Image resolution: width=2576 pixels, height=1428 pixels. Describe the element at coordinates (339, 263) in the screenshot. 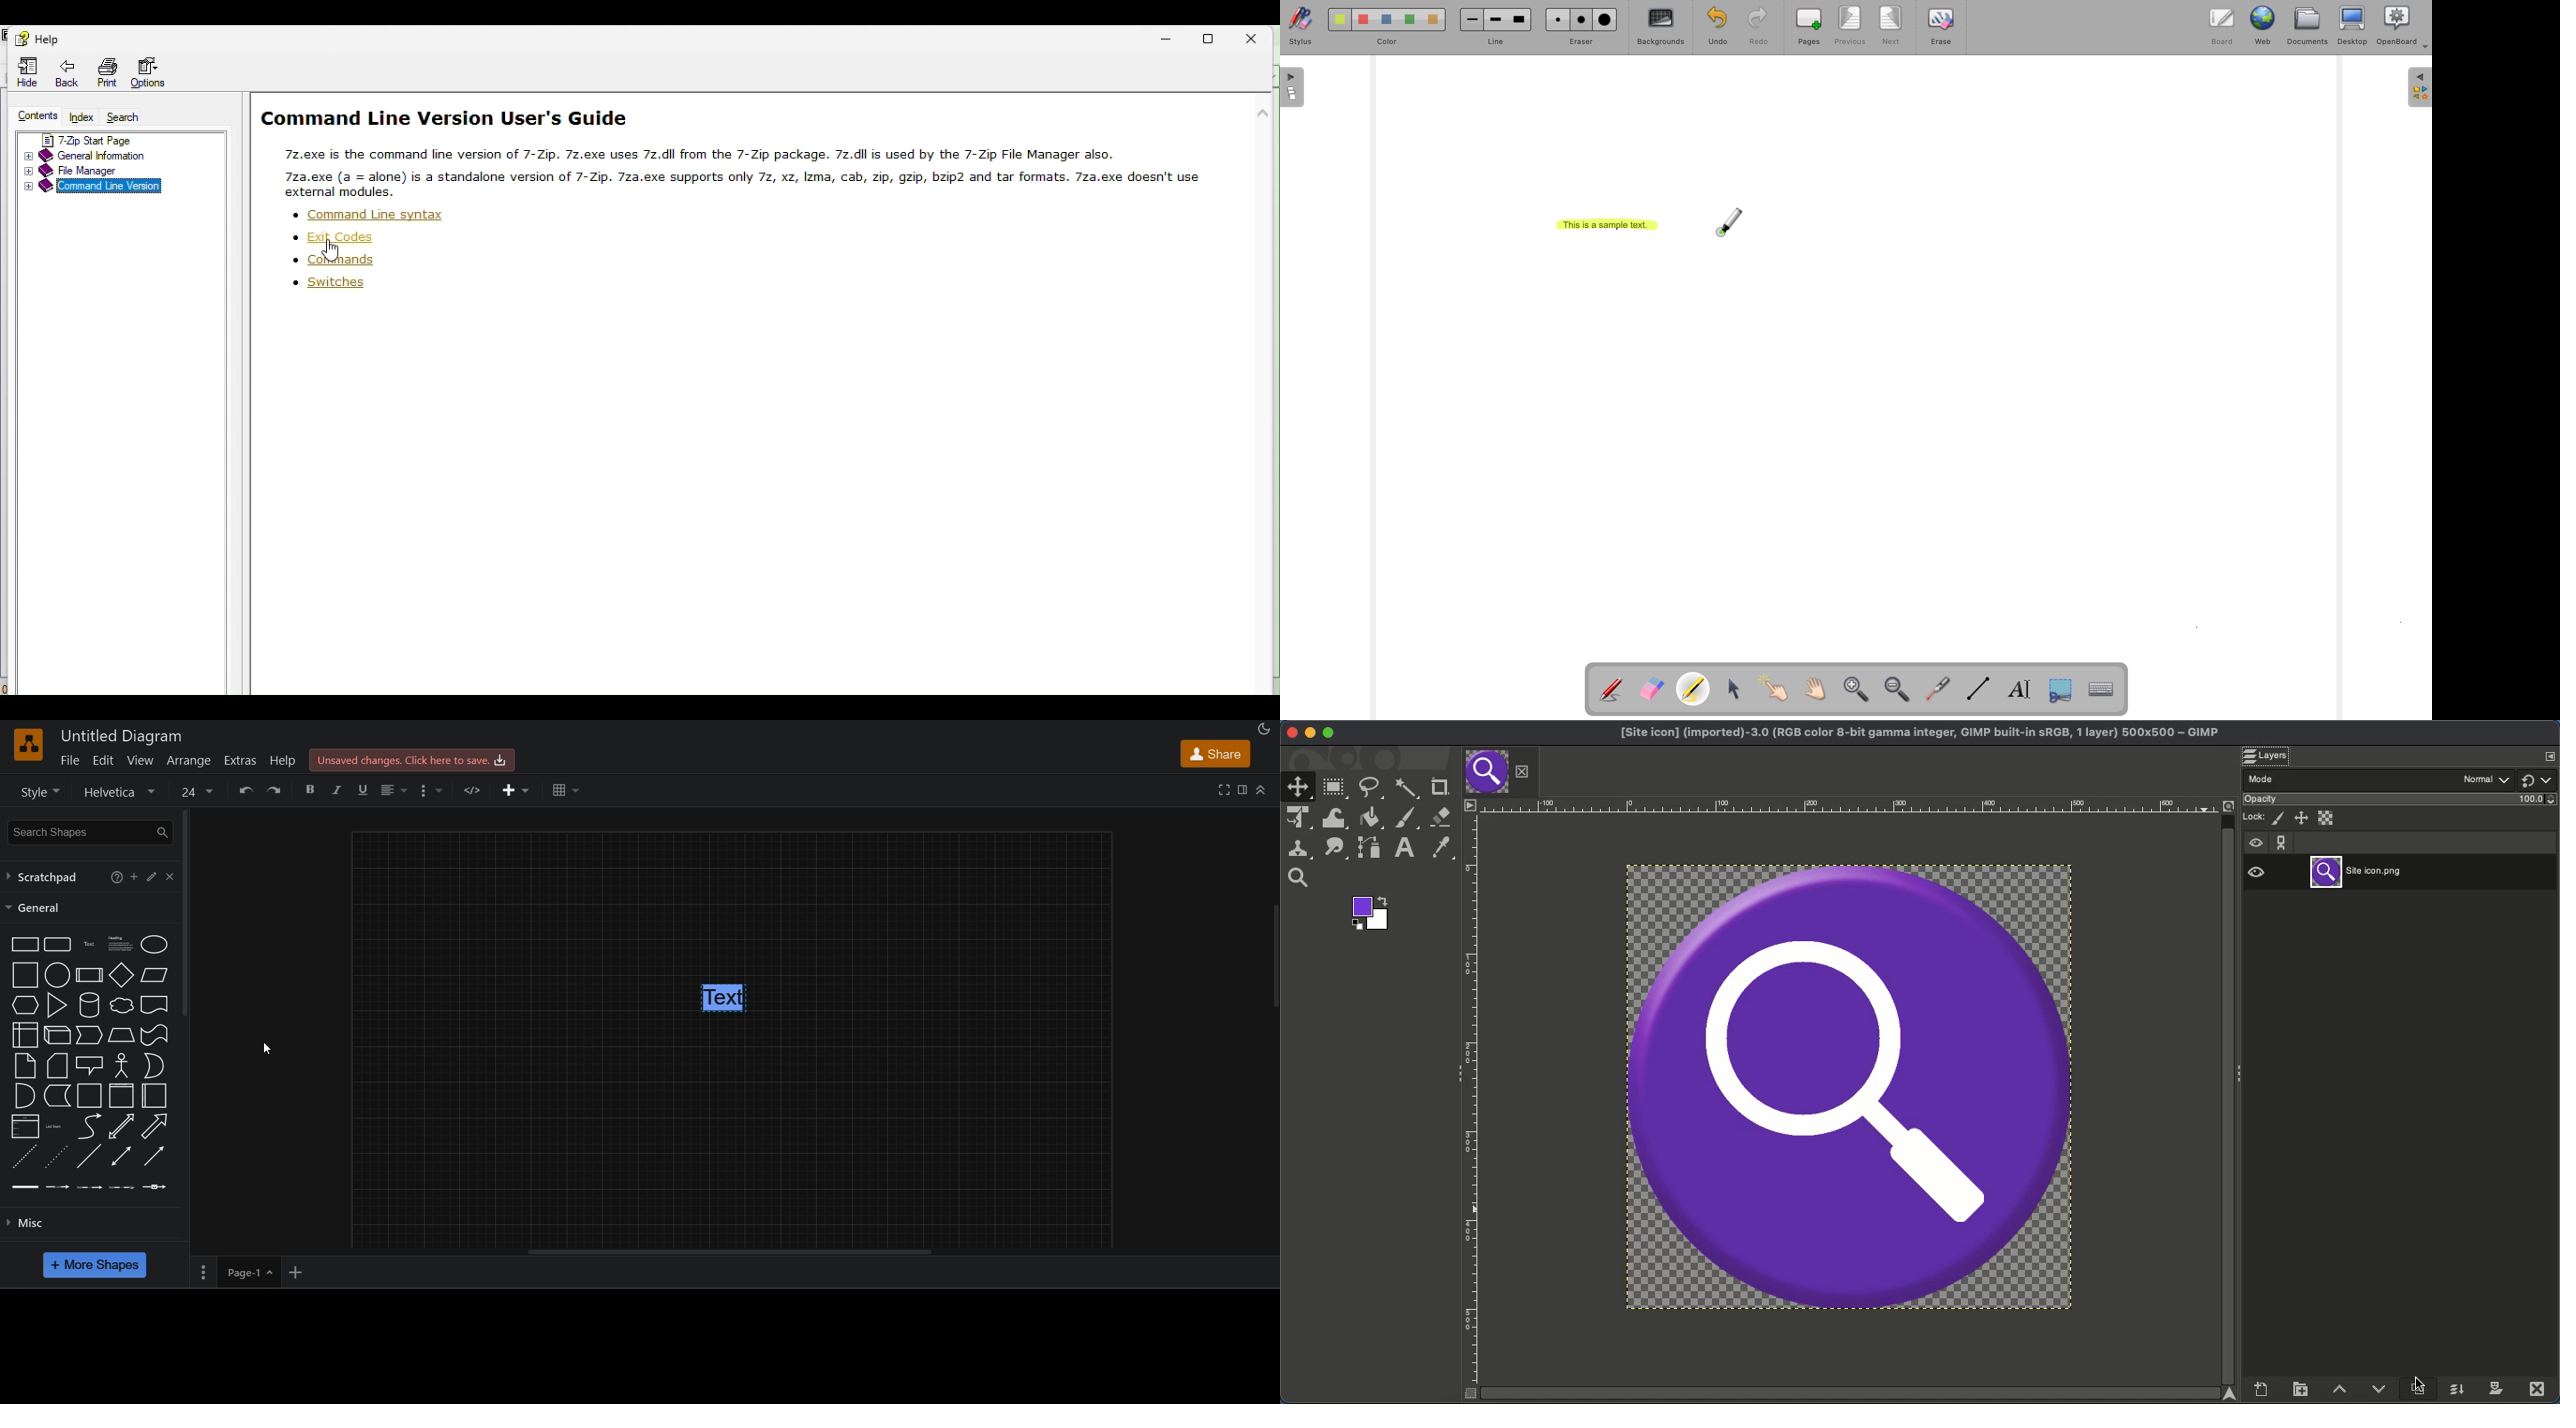

I see `Commands` at that location.